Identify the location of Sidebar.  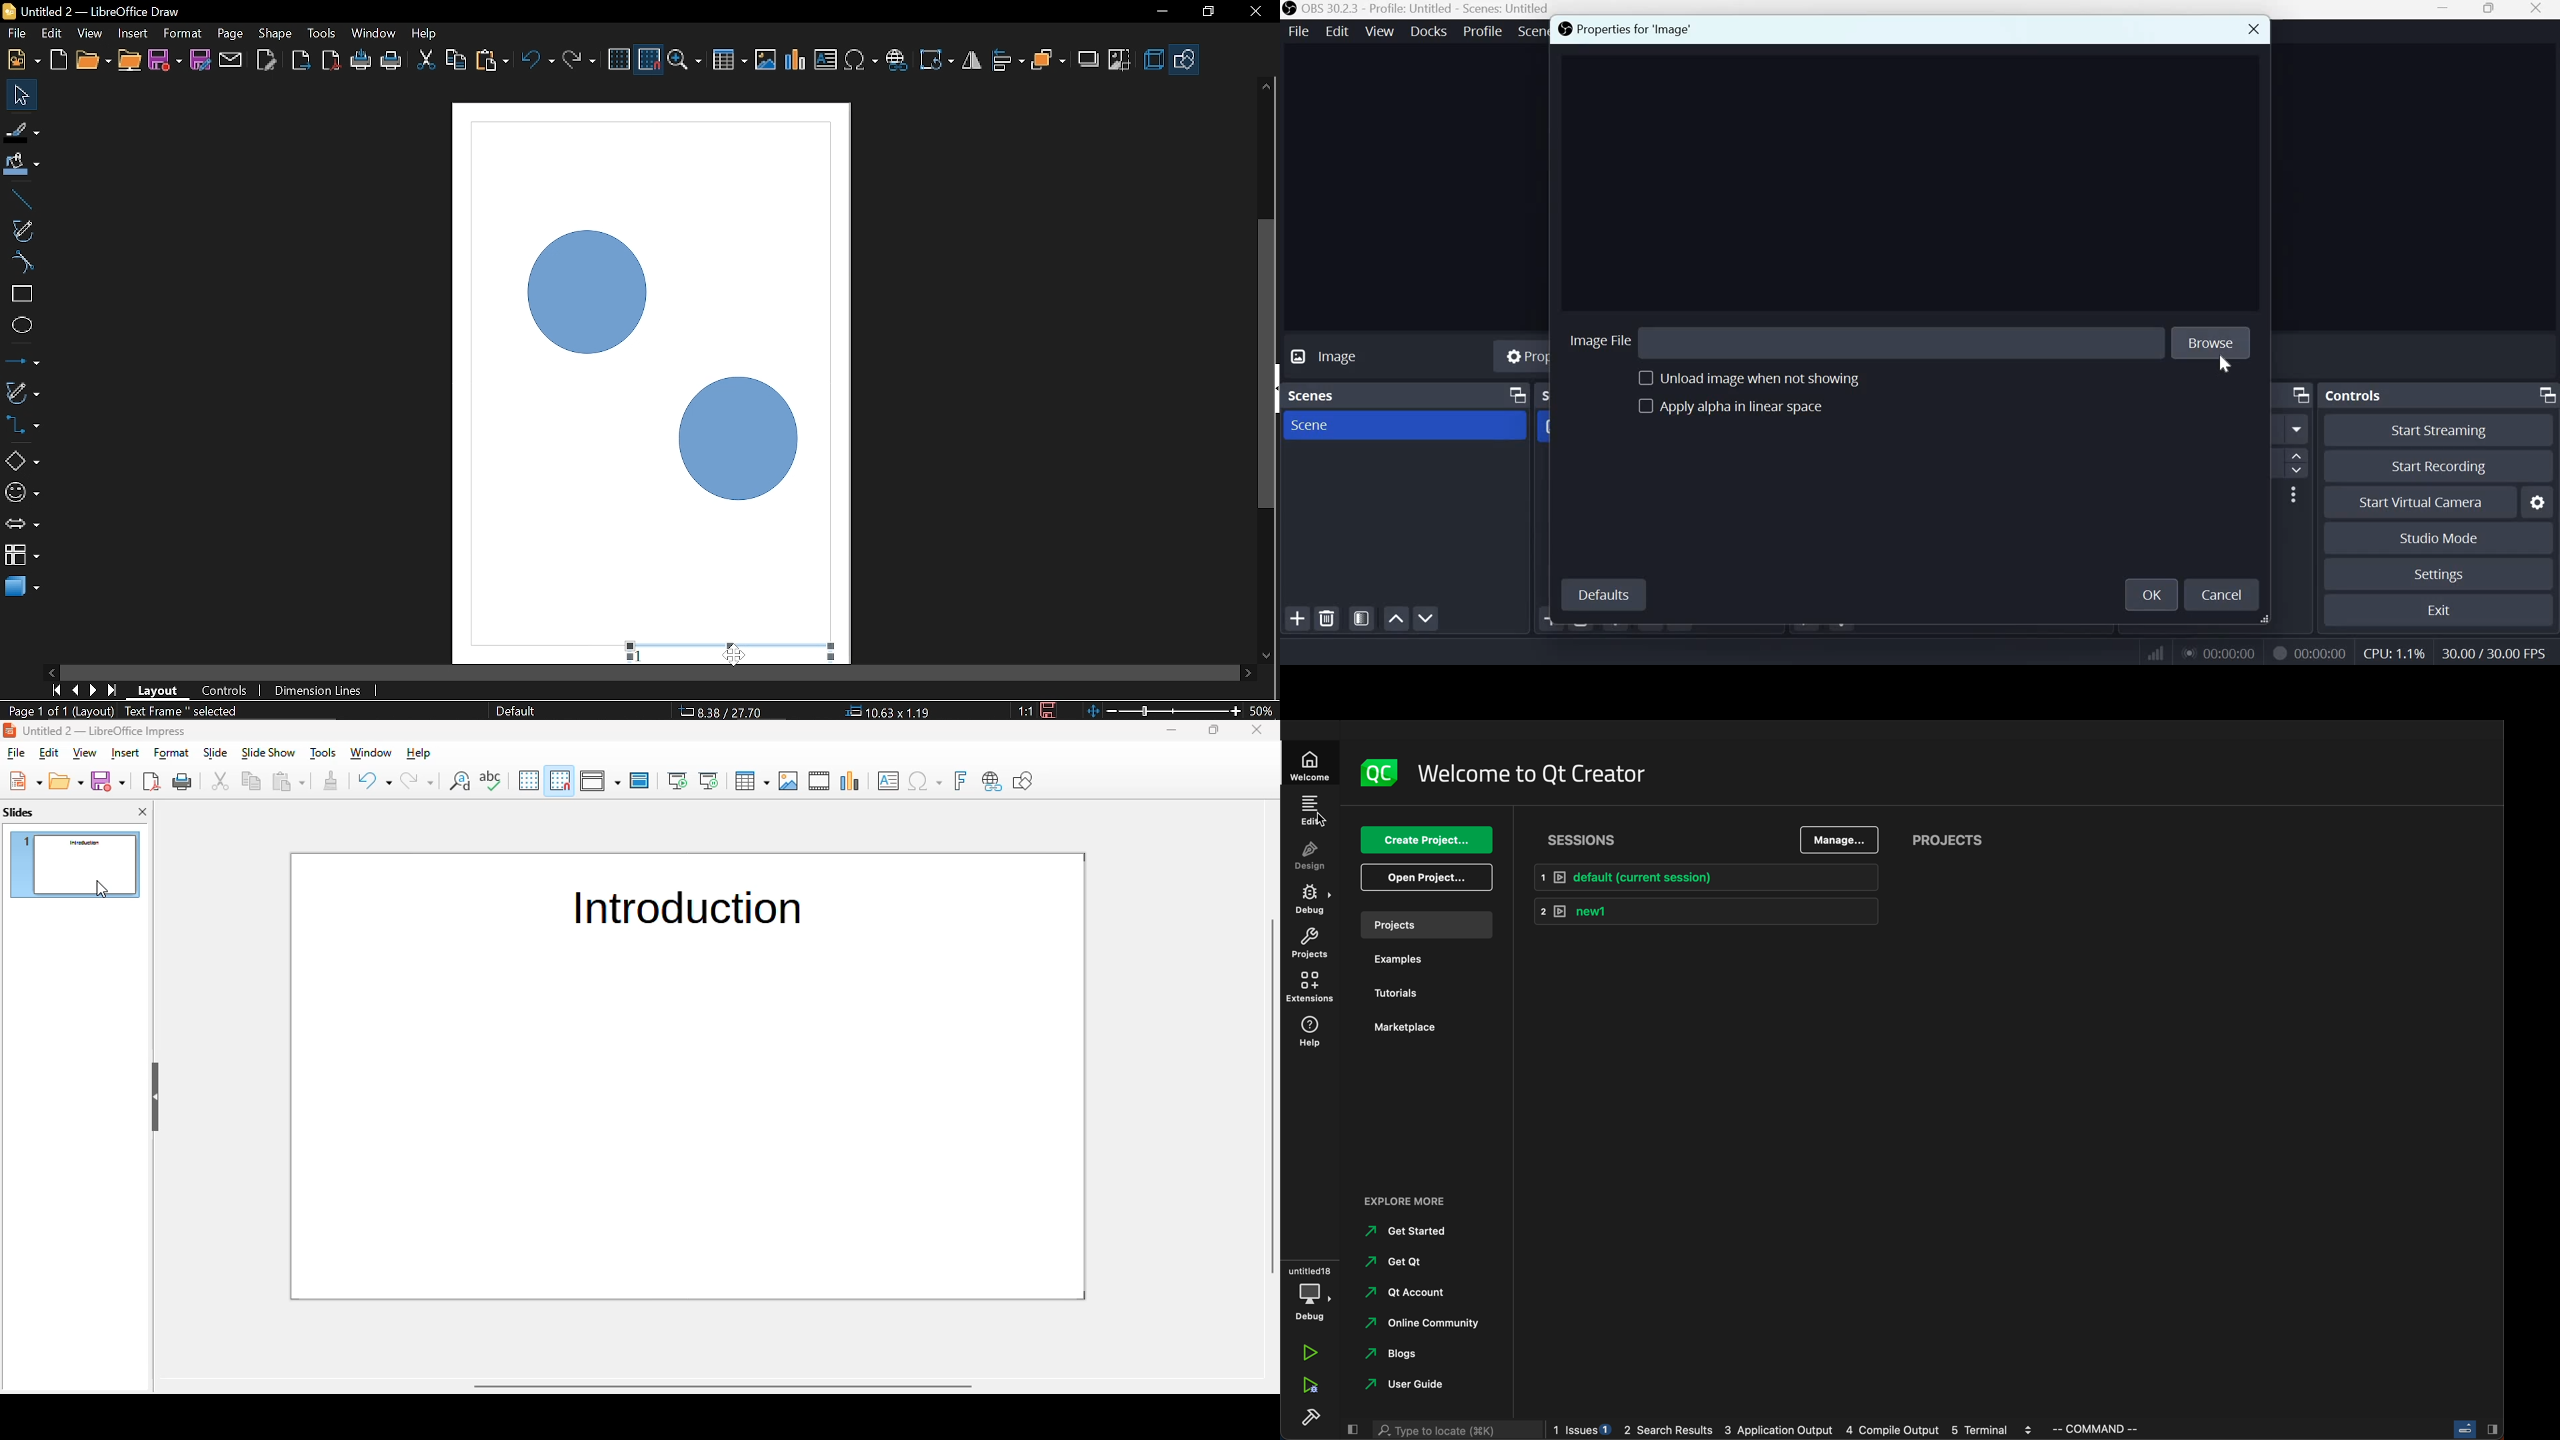
(1272, 389).